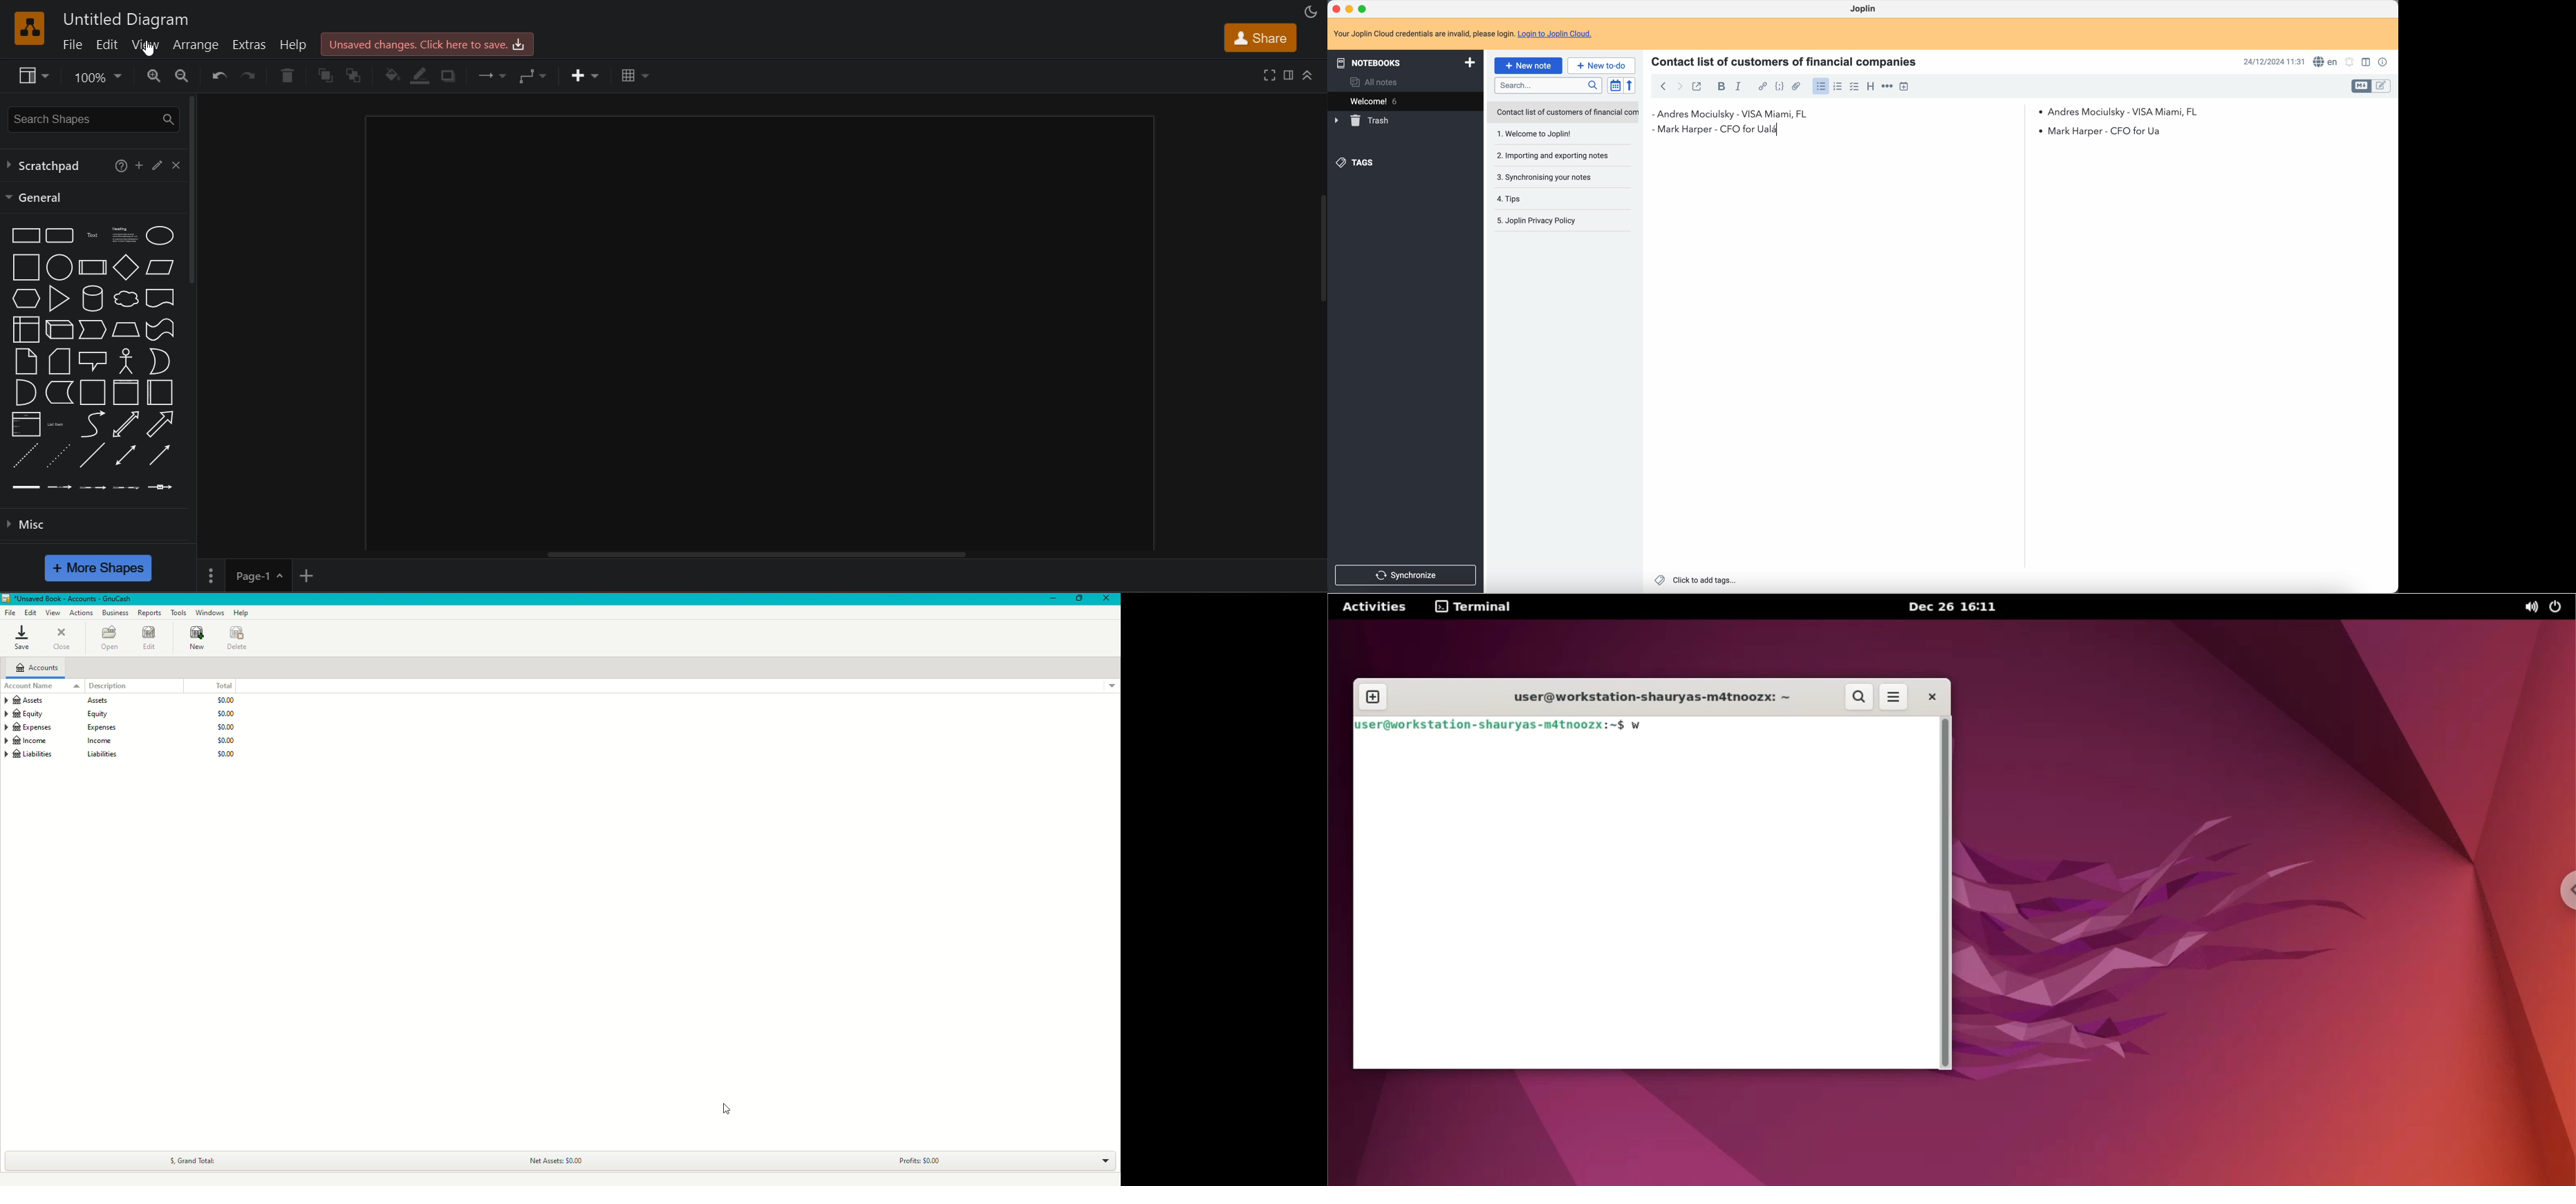 The height and width of the screenshot is (1204, 2576). Describe the element at coordinates (1365, 8) in the screenshot. I see `maximize` at that location.